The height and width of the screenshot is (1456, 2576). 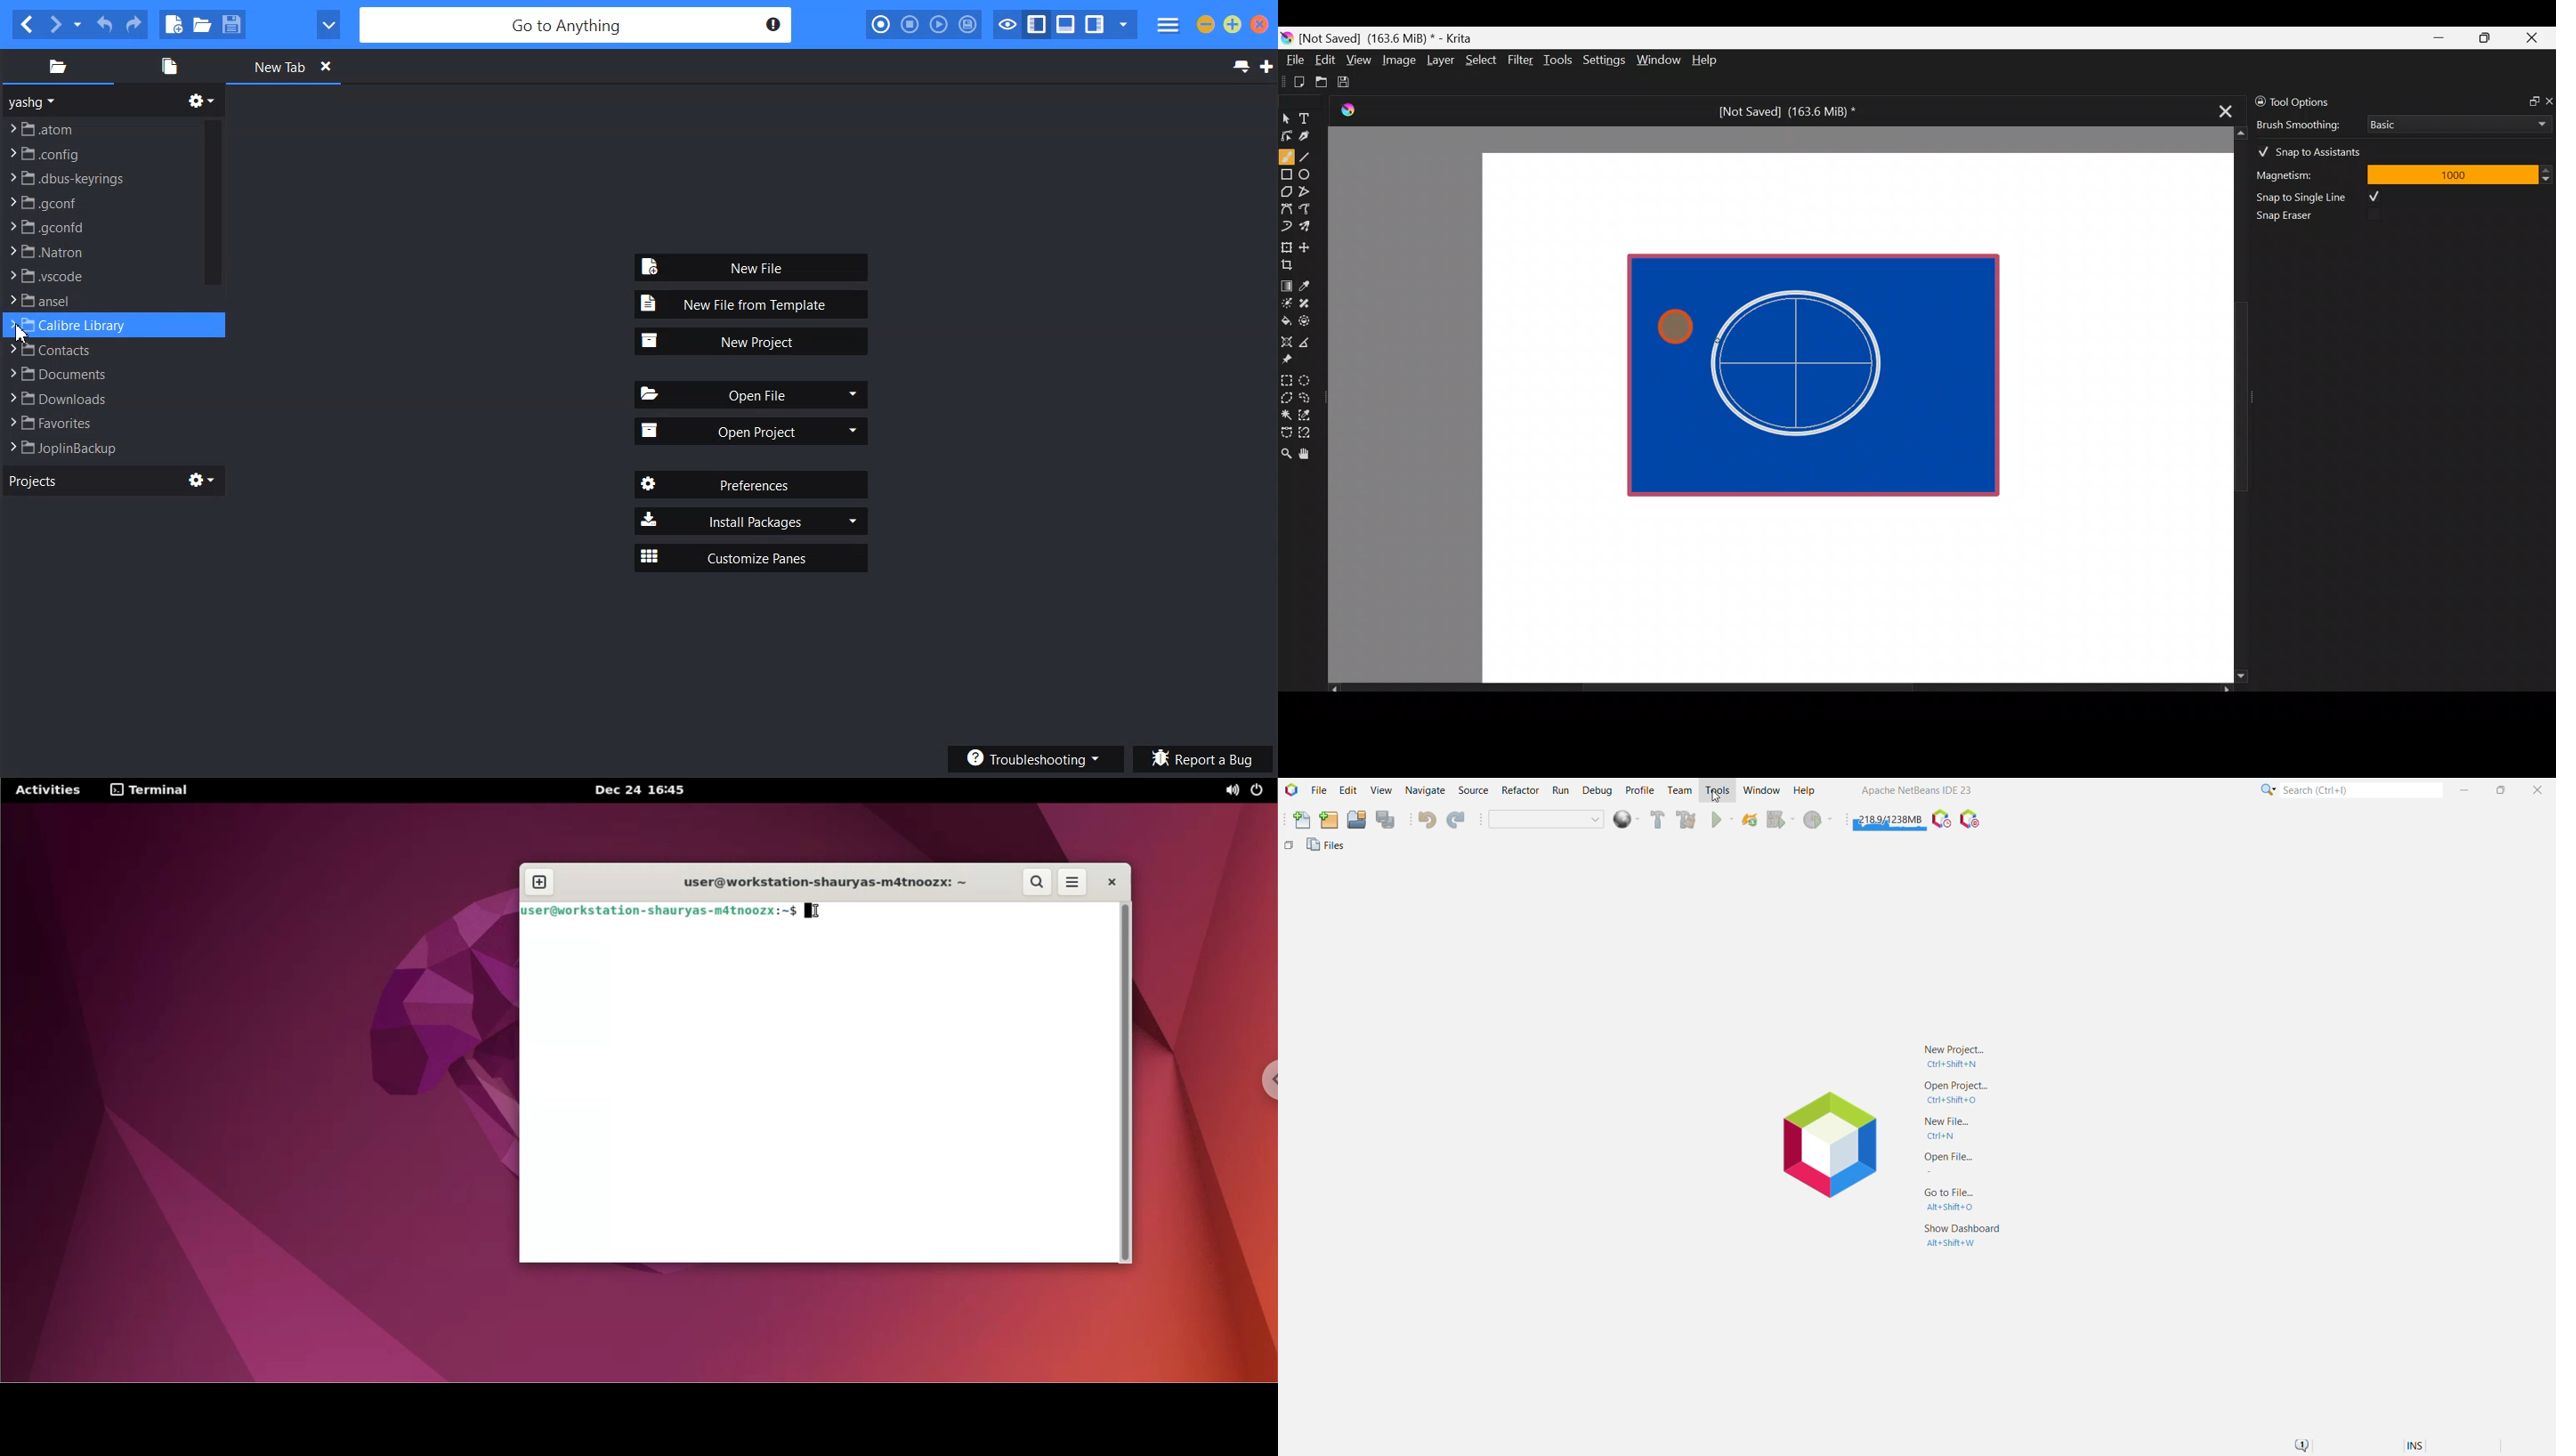 What do you see at coordinates (2312, 102) in the screenshot?
I see `Tool options` at bounding box center [2312, 102].